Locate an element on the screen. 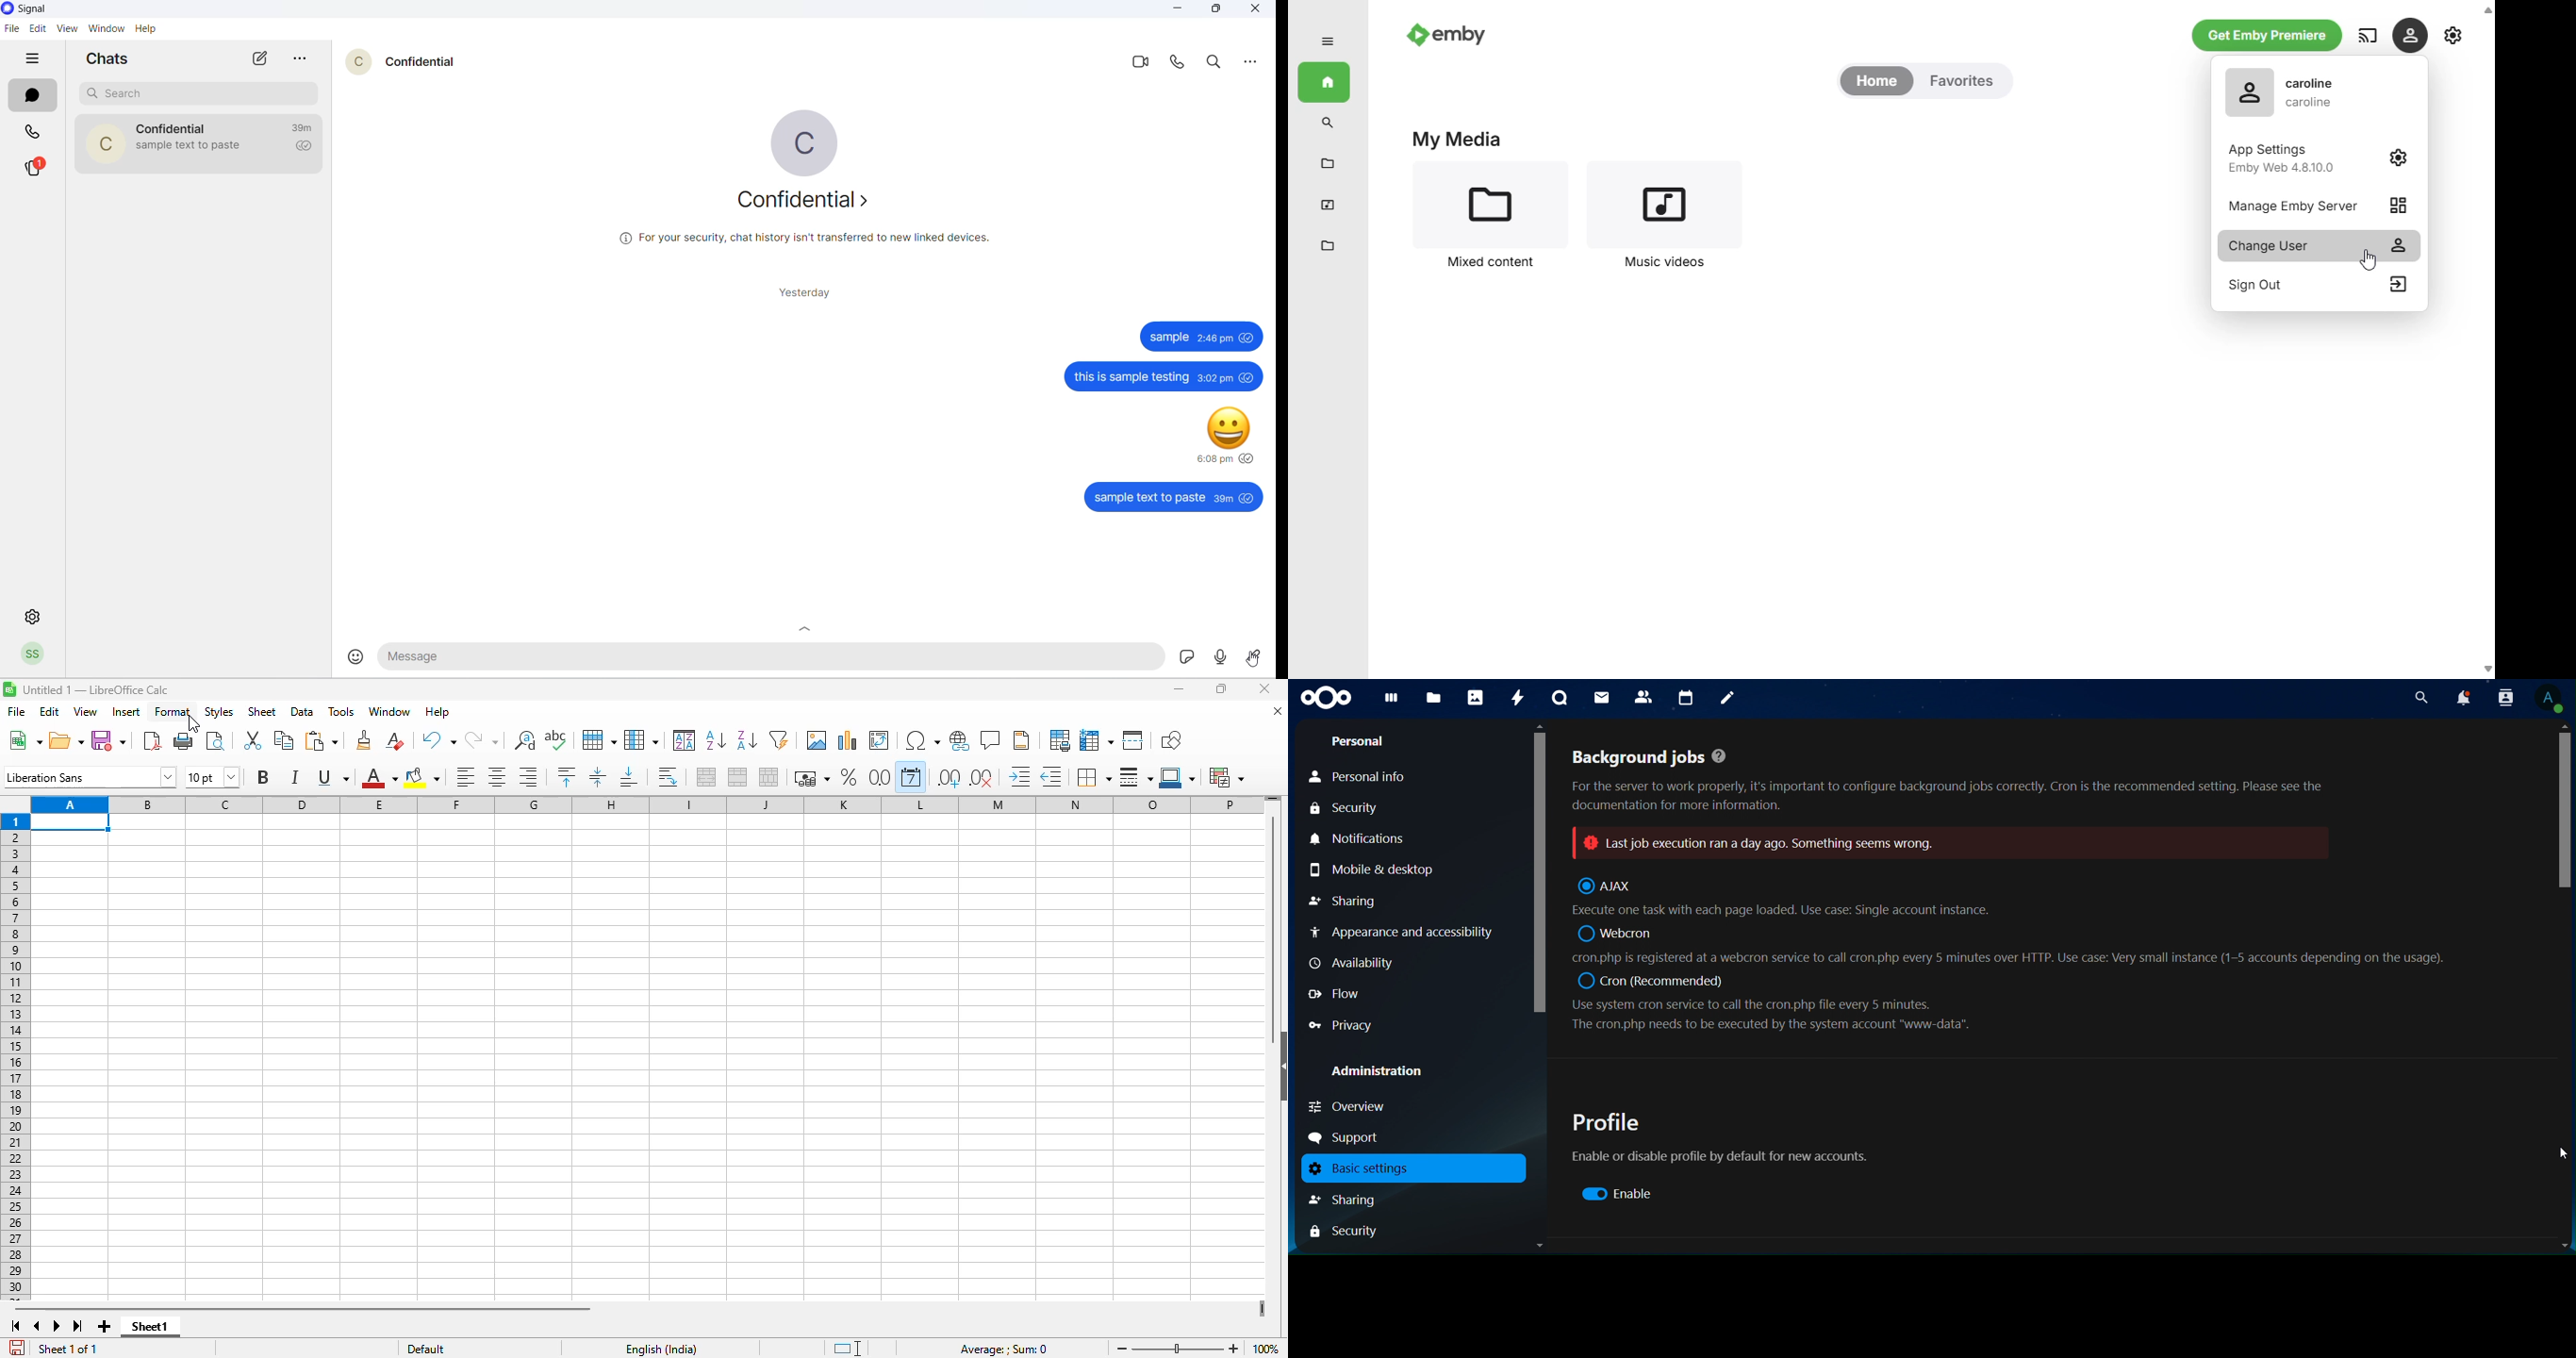  talk is located at coordinates (1558, 698).